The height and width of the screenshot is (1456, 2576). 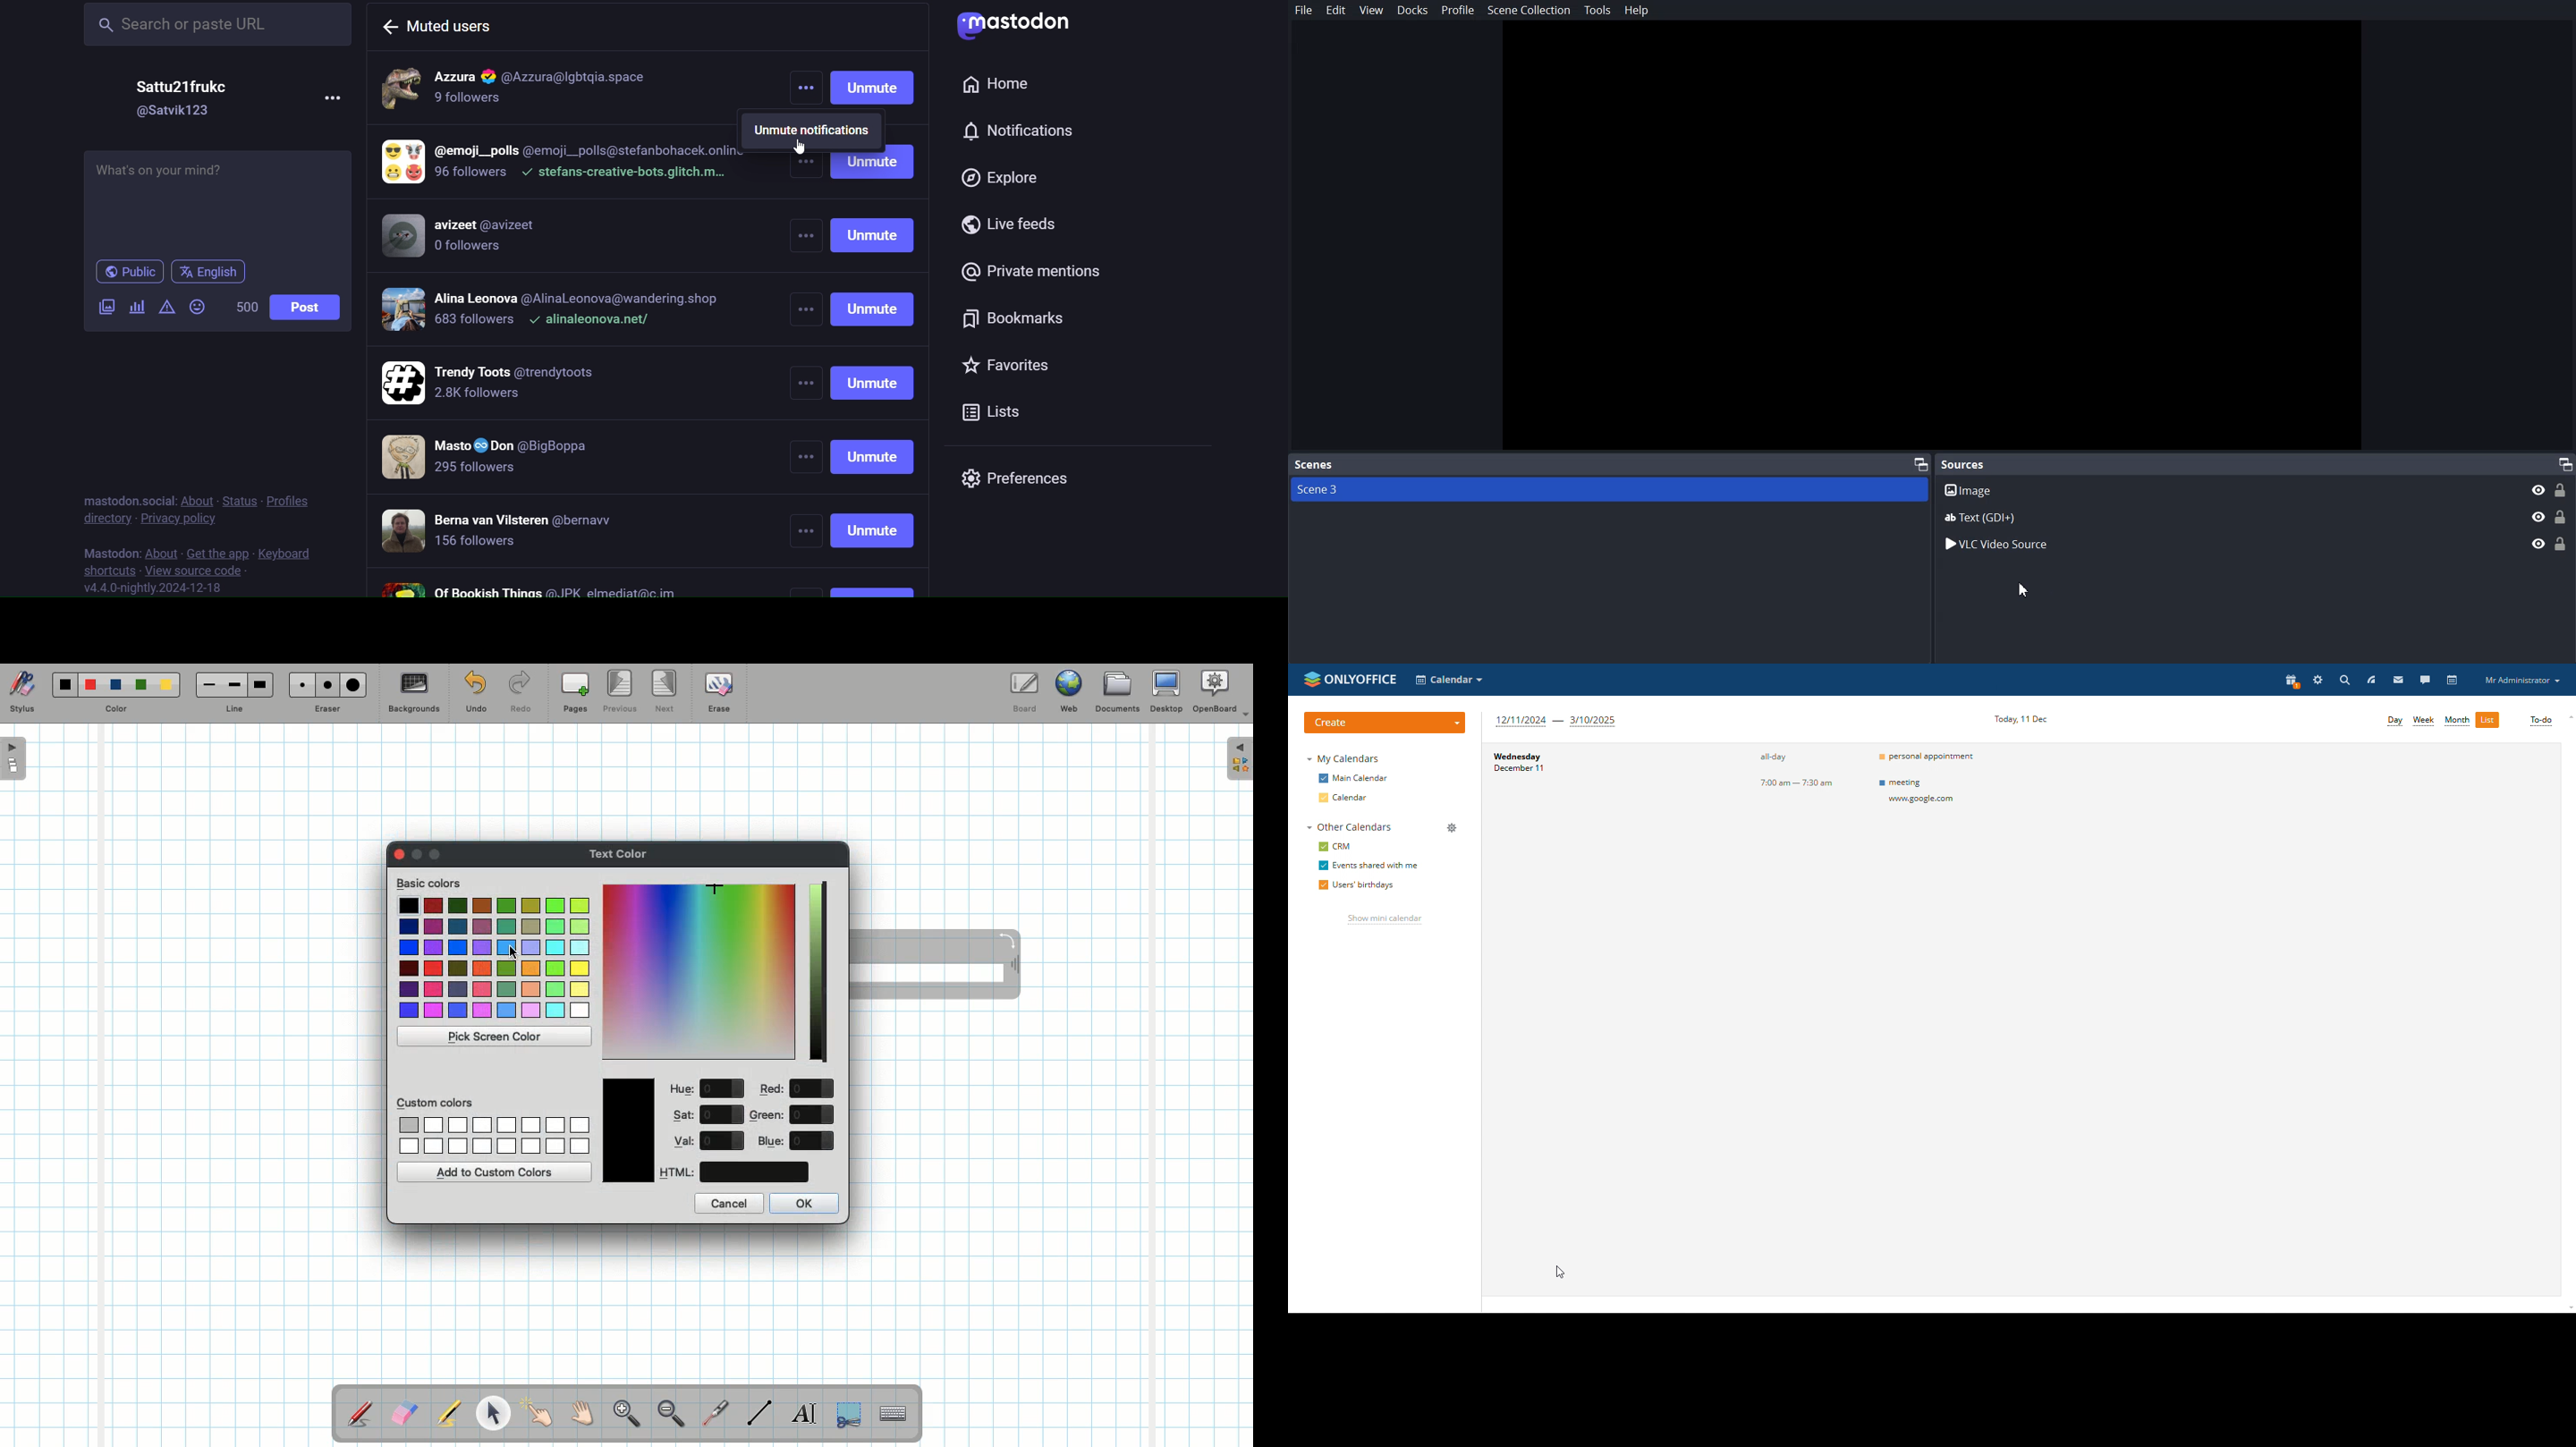 What do you see at coordinates (2023, 586) in the screenshot?
I see `Cursor` at bounding box center [2023, 586].